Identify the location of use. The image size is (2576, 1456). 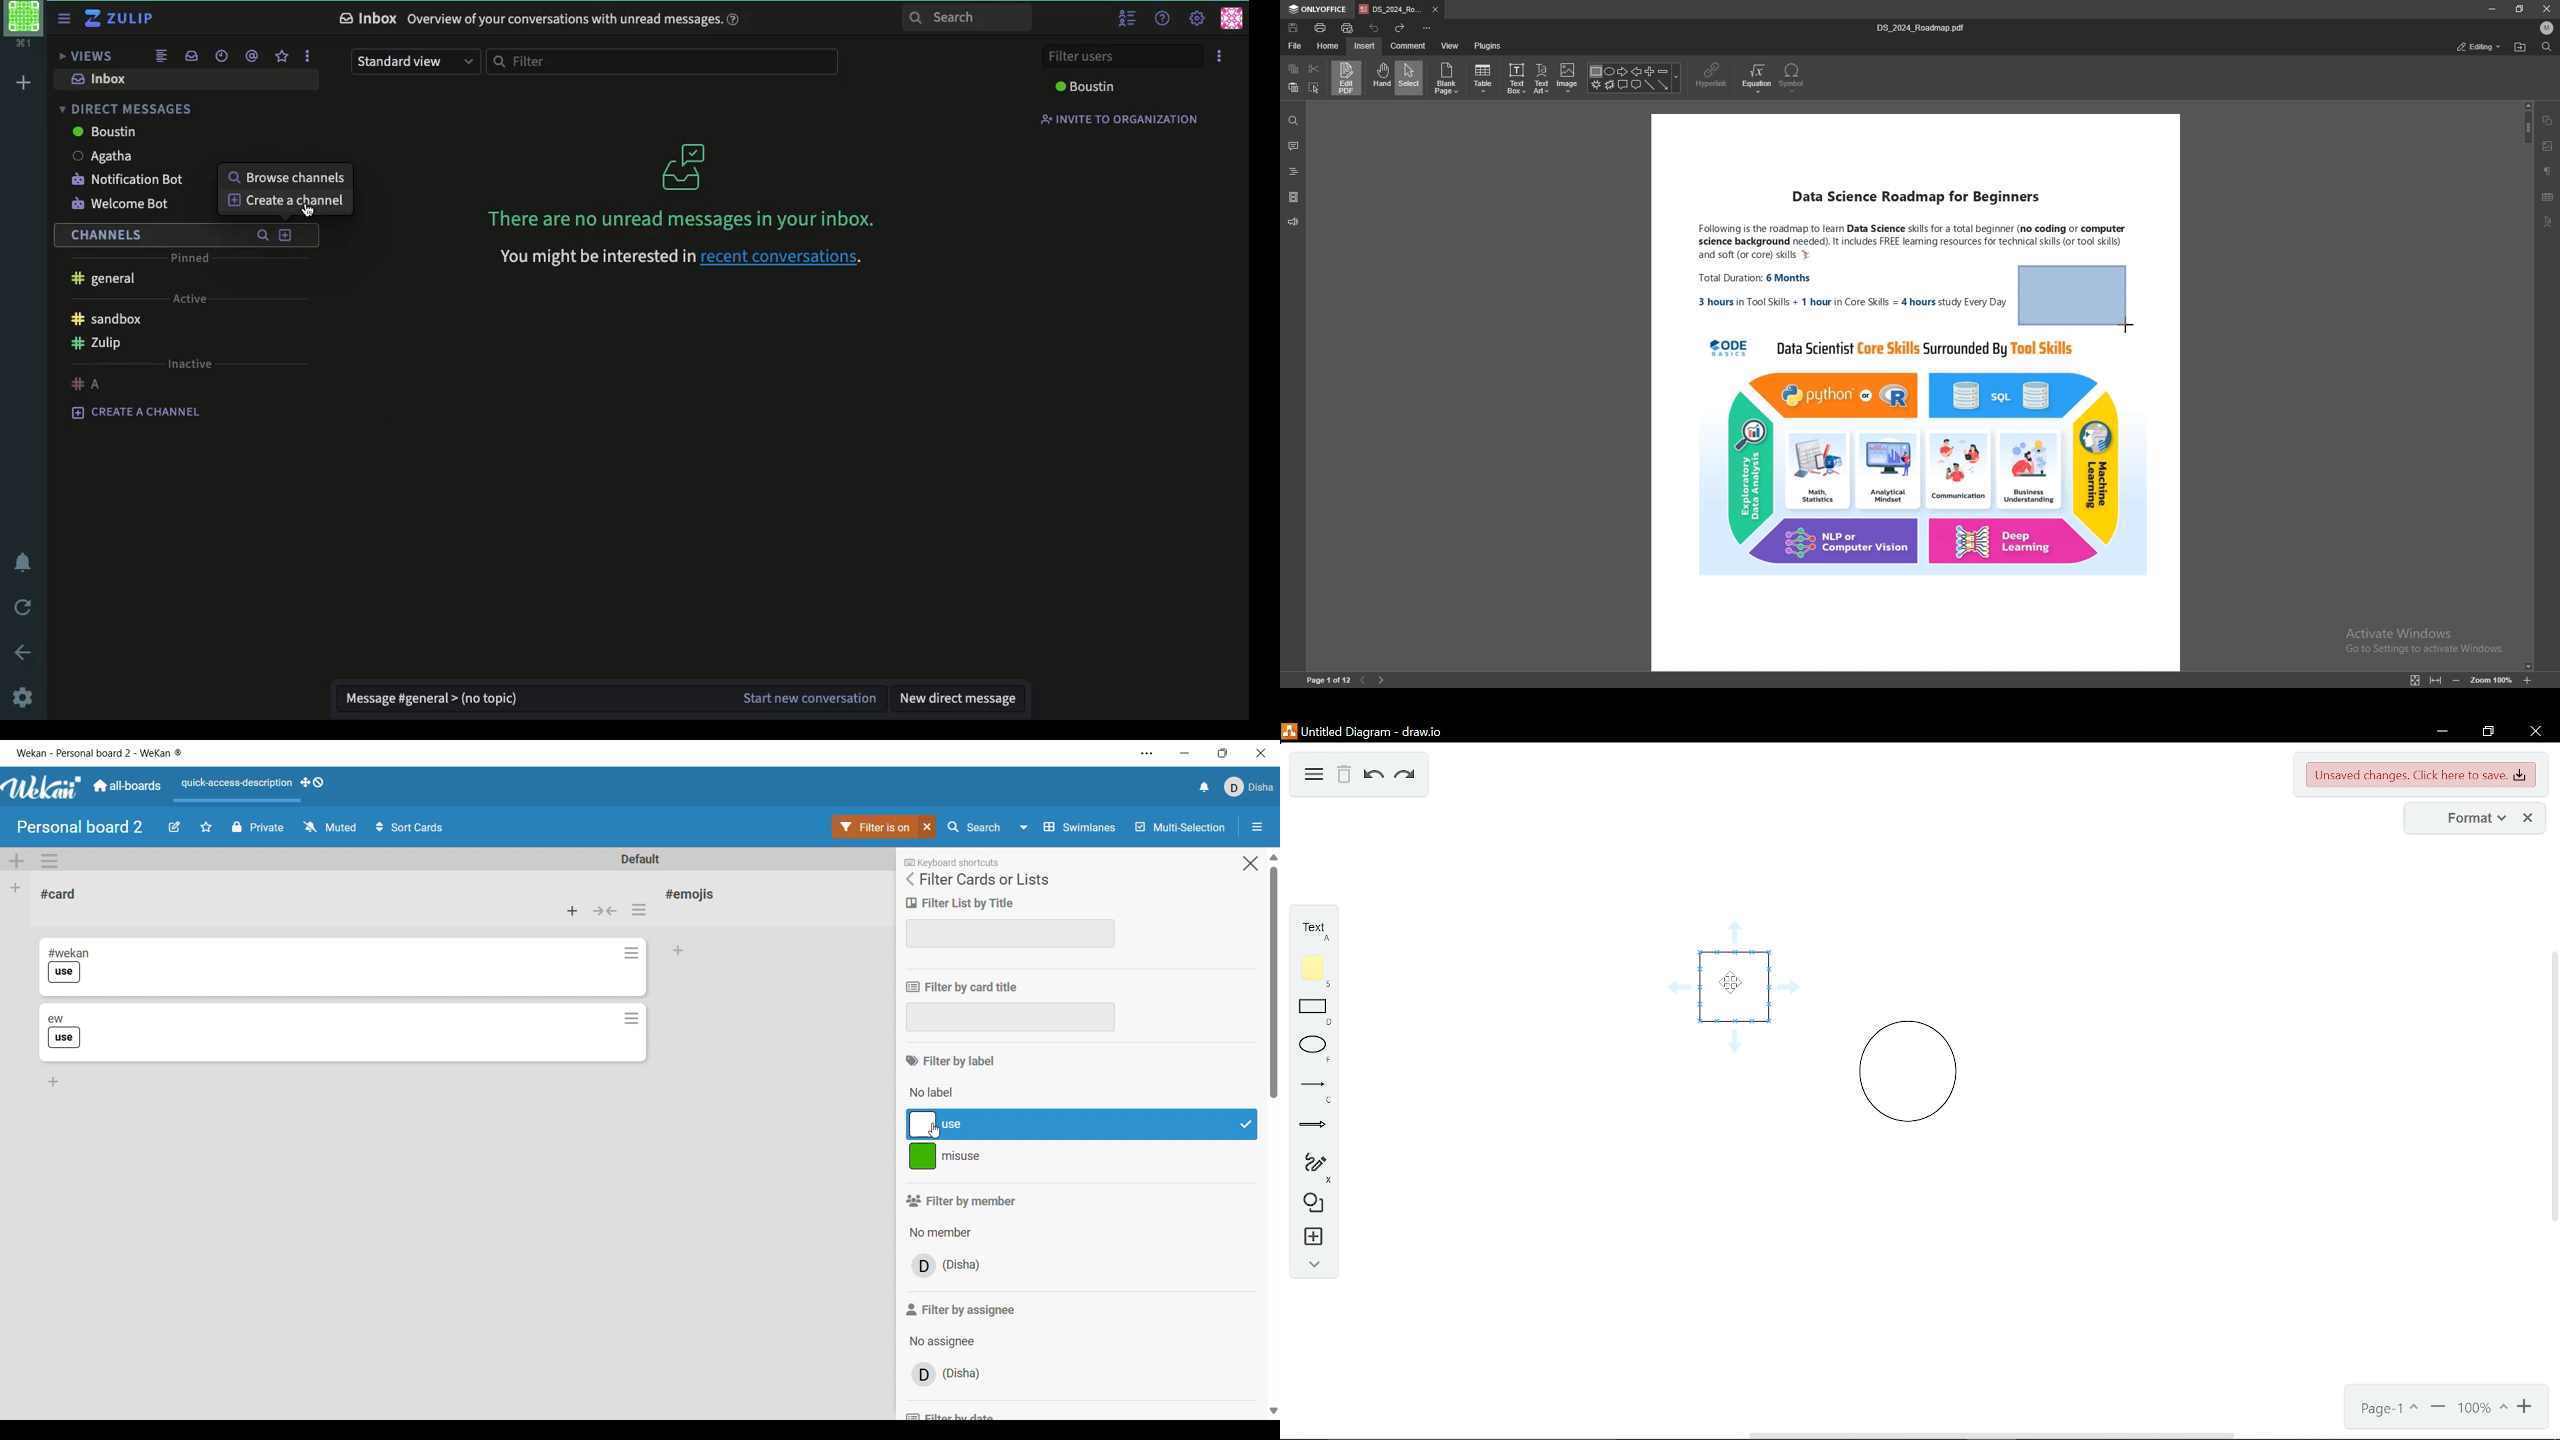
(1023, 1124).